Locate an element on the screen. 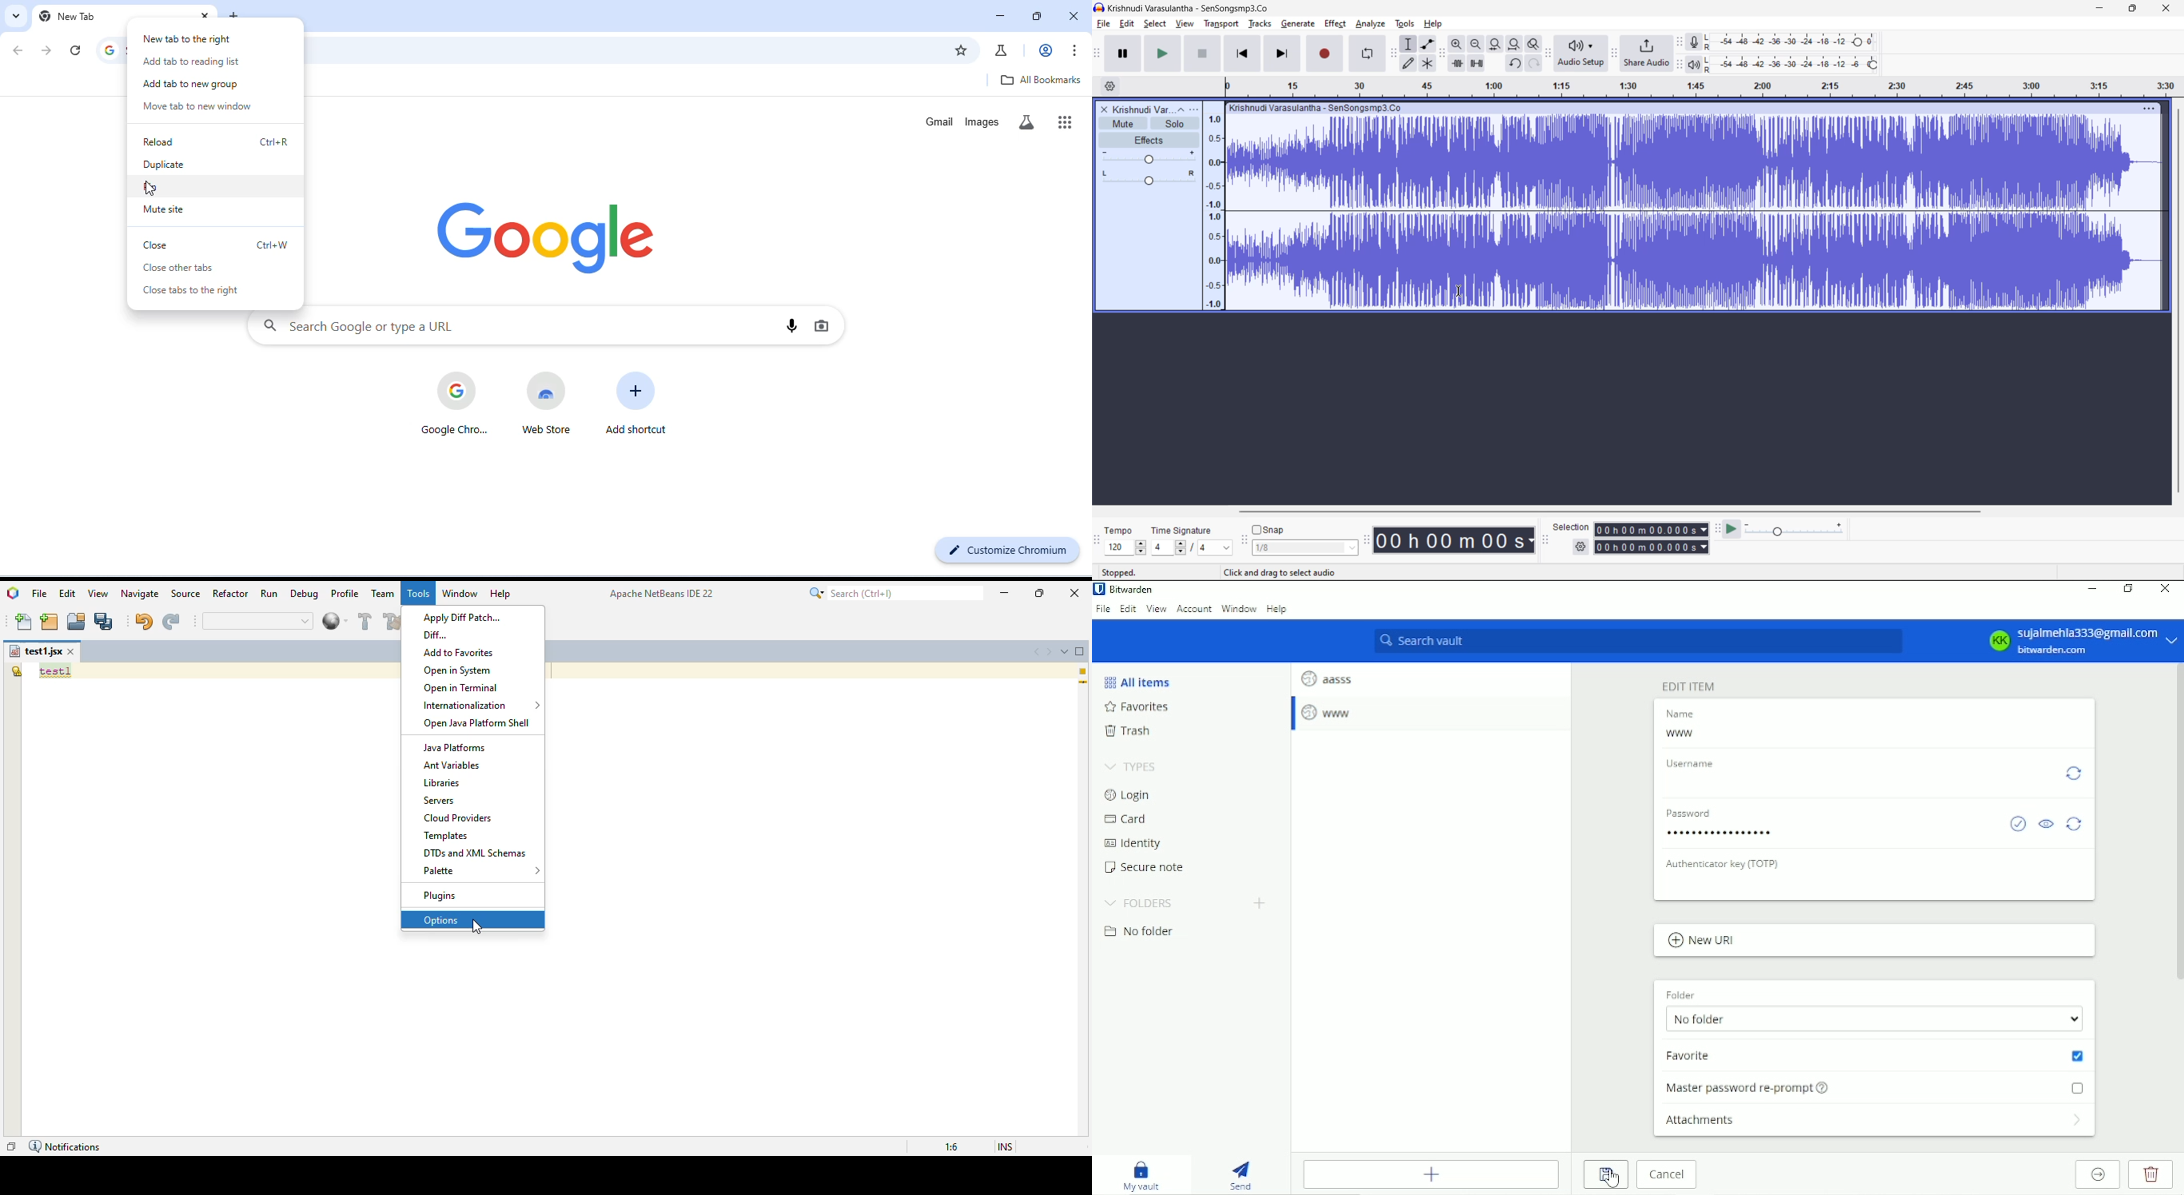 Image resolution: width=2184 pixels, height=1204 pixels. Folder is located at coordinates (1680, 992).